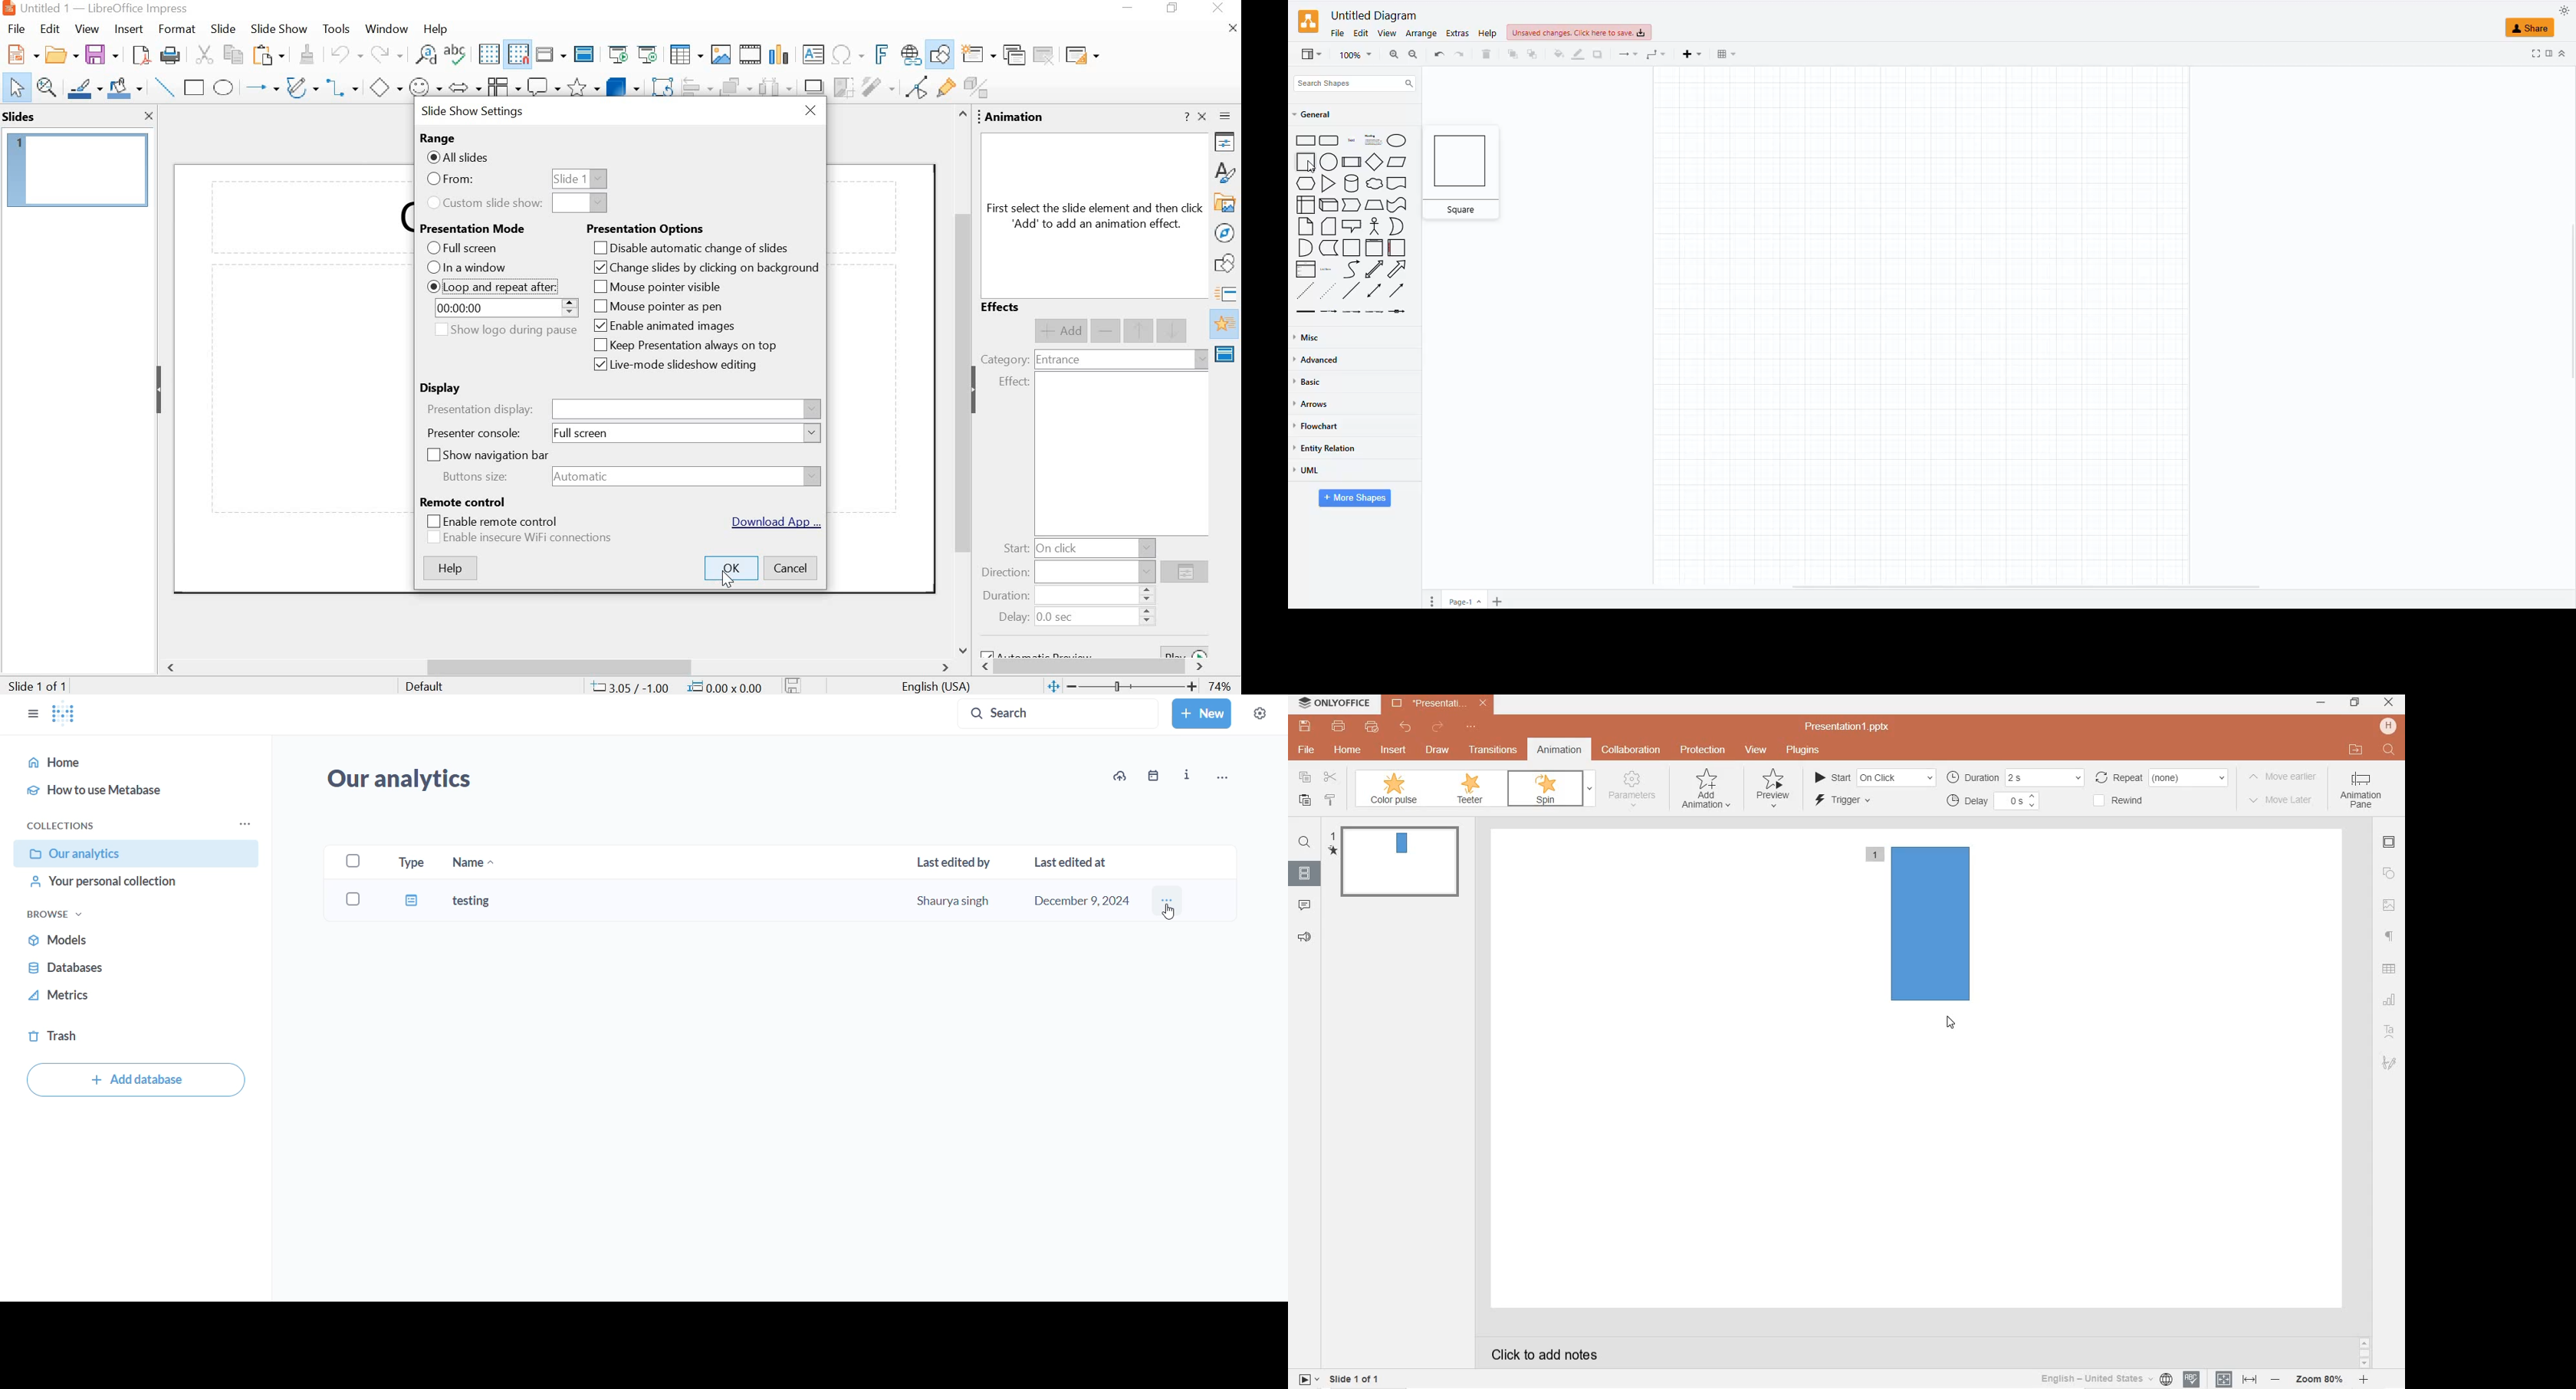  Describe the element at coordinates (1496, 602) in the screenshot. I see `insert page` at that location.